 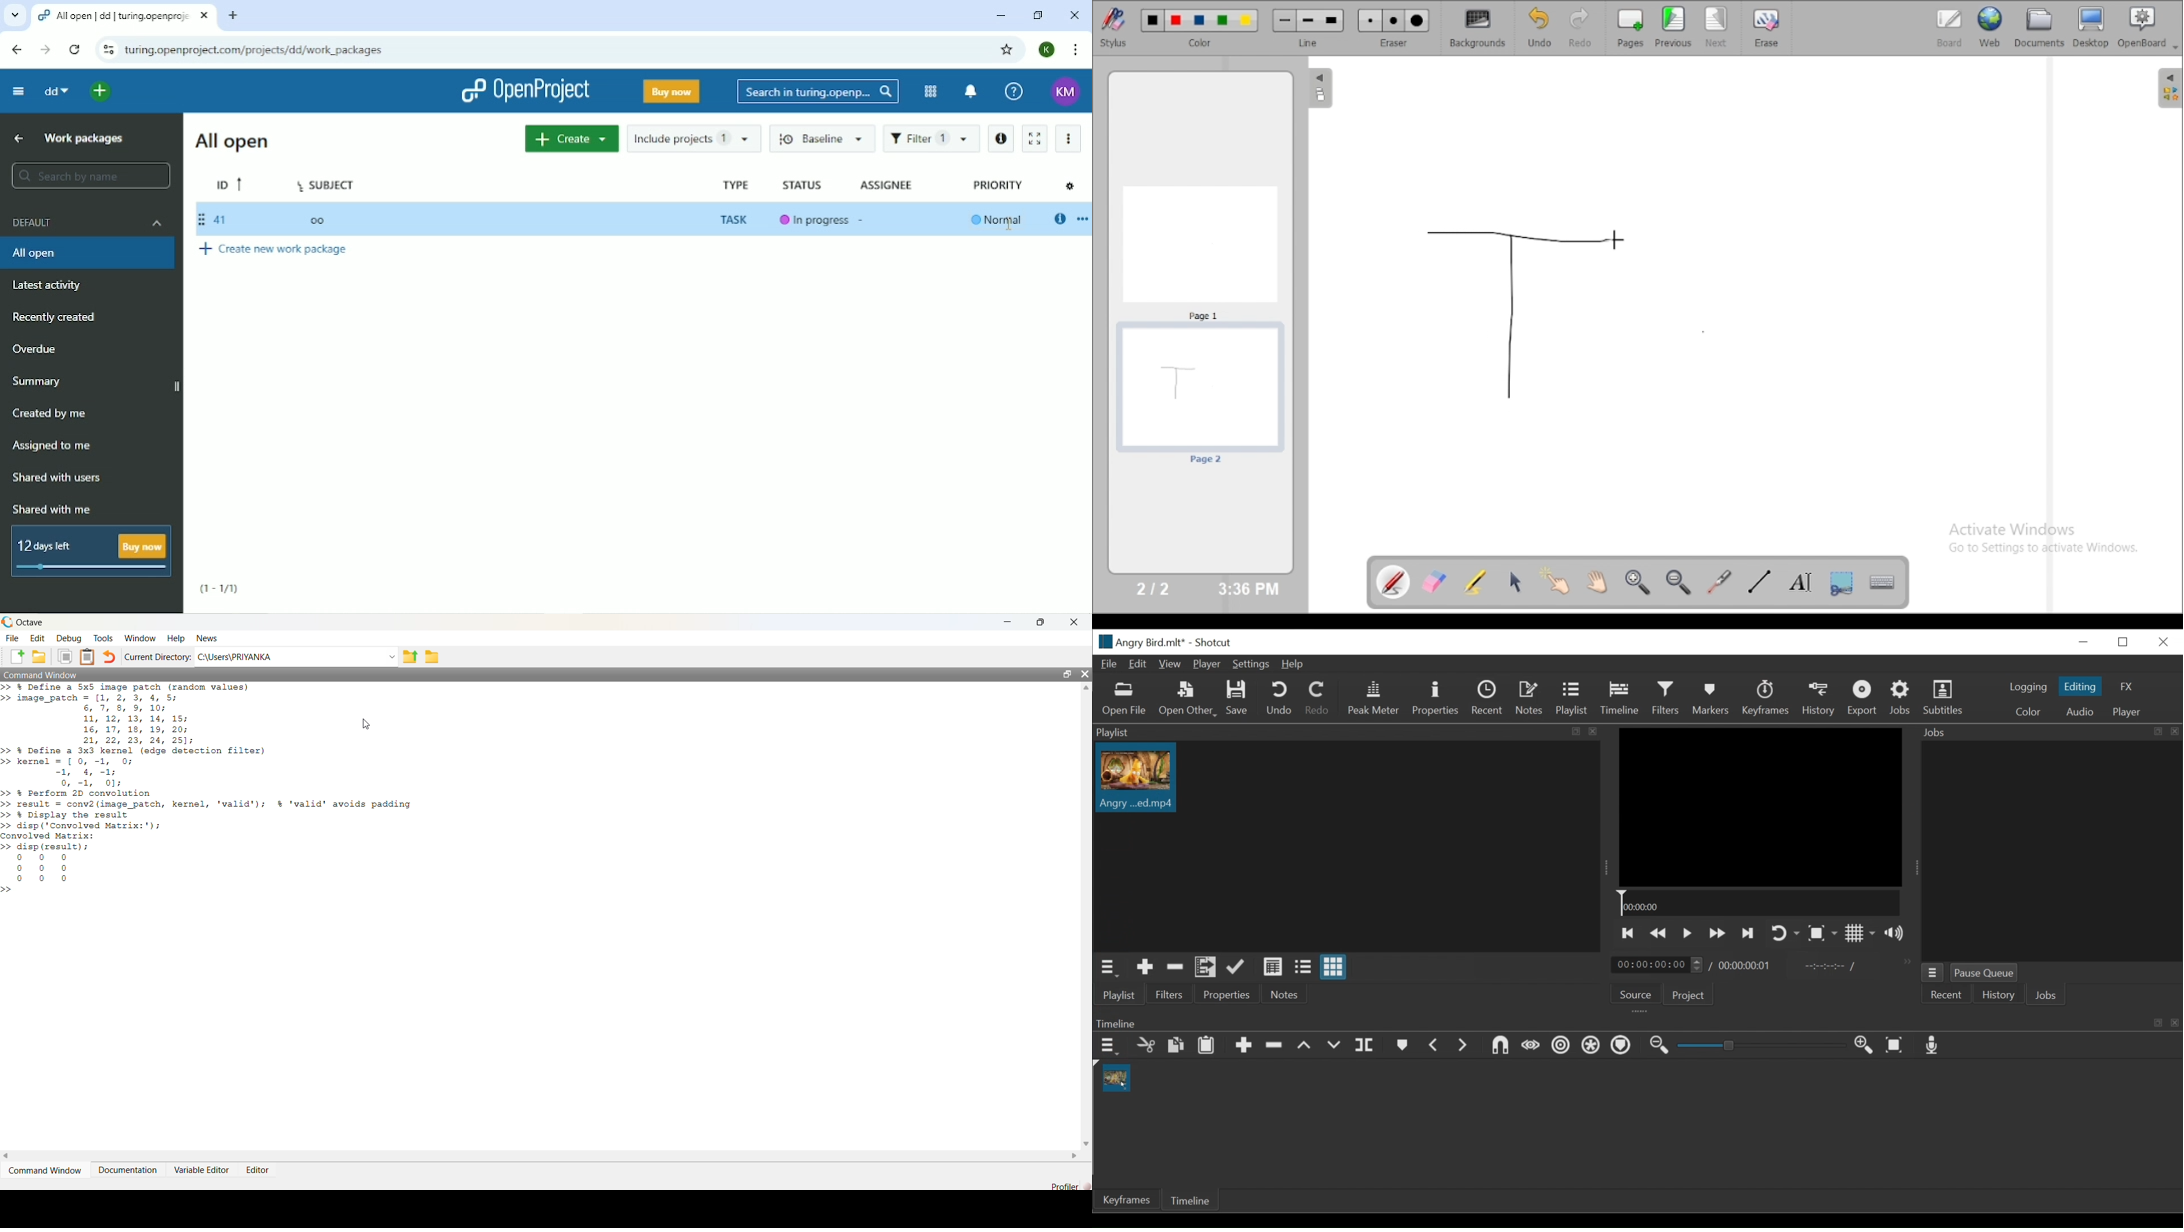 What do you see at coordinates (1038, 140) in the screenshot?
I see `Activate zen mode` at bounding box center [1038, 140].